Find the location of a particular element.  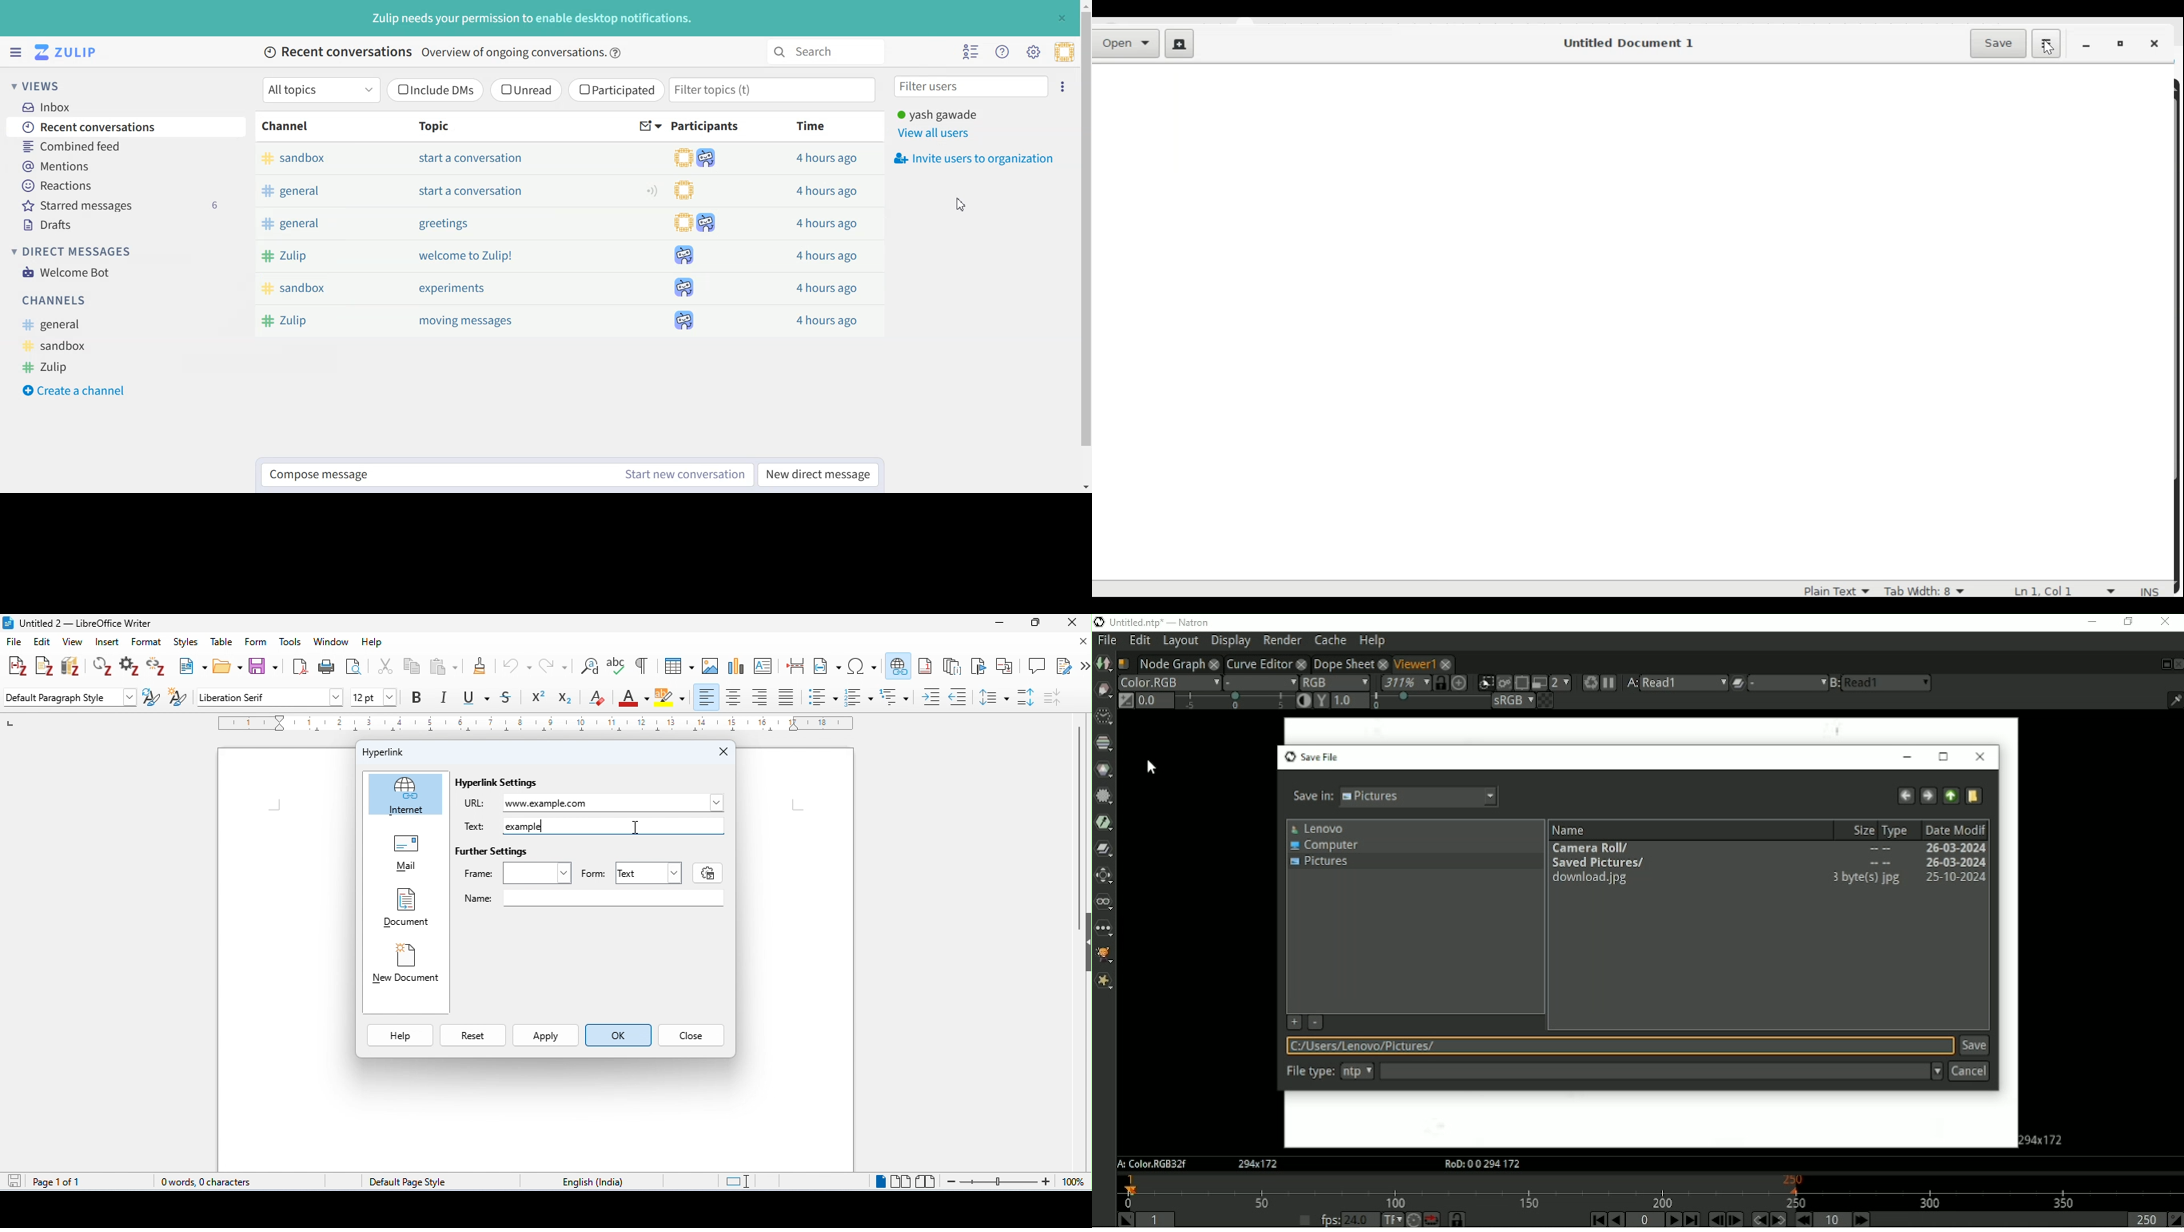

yash gawade is located at coordinates (937, 114).